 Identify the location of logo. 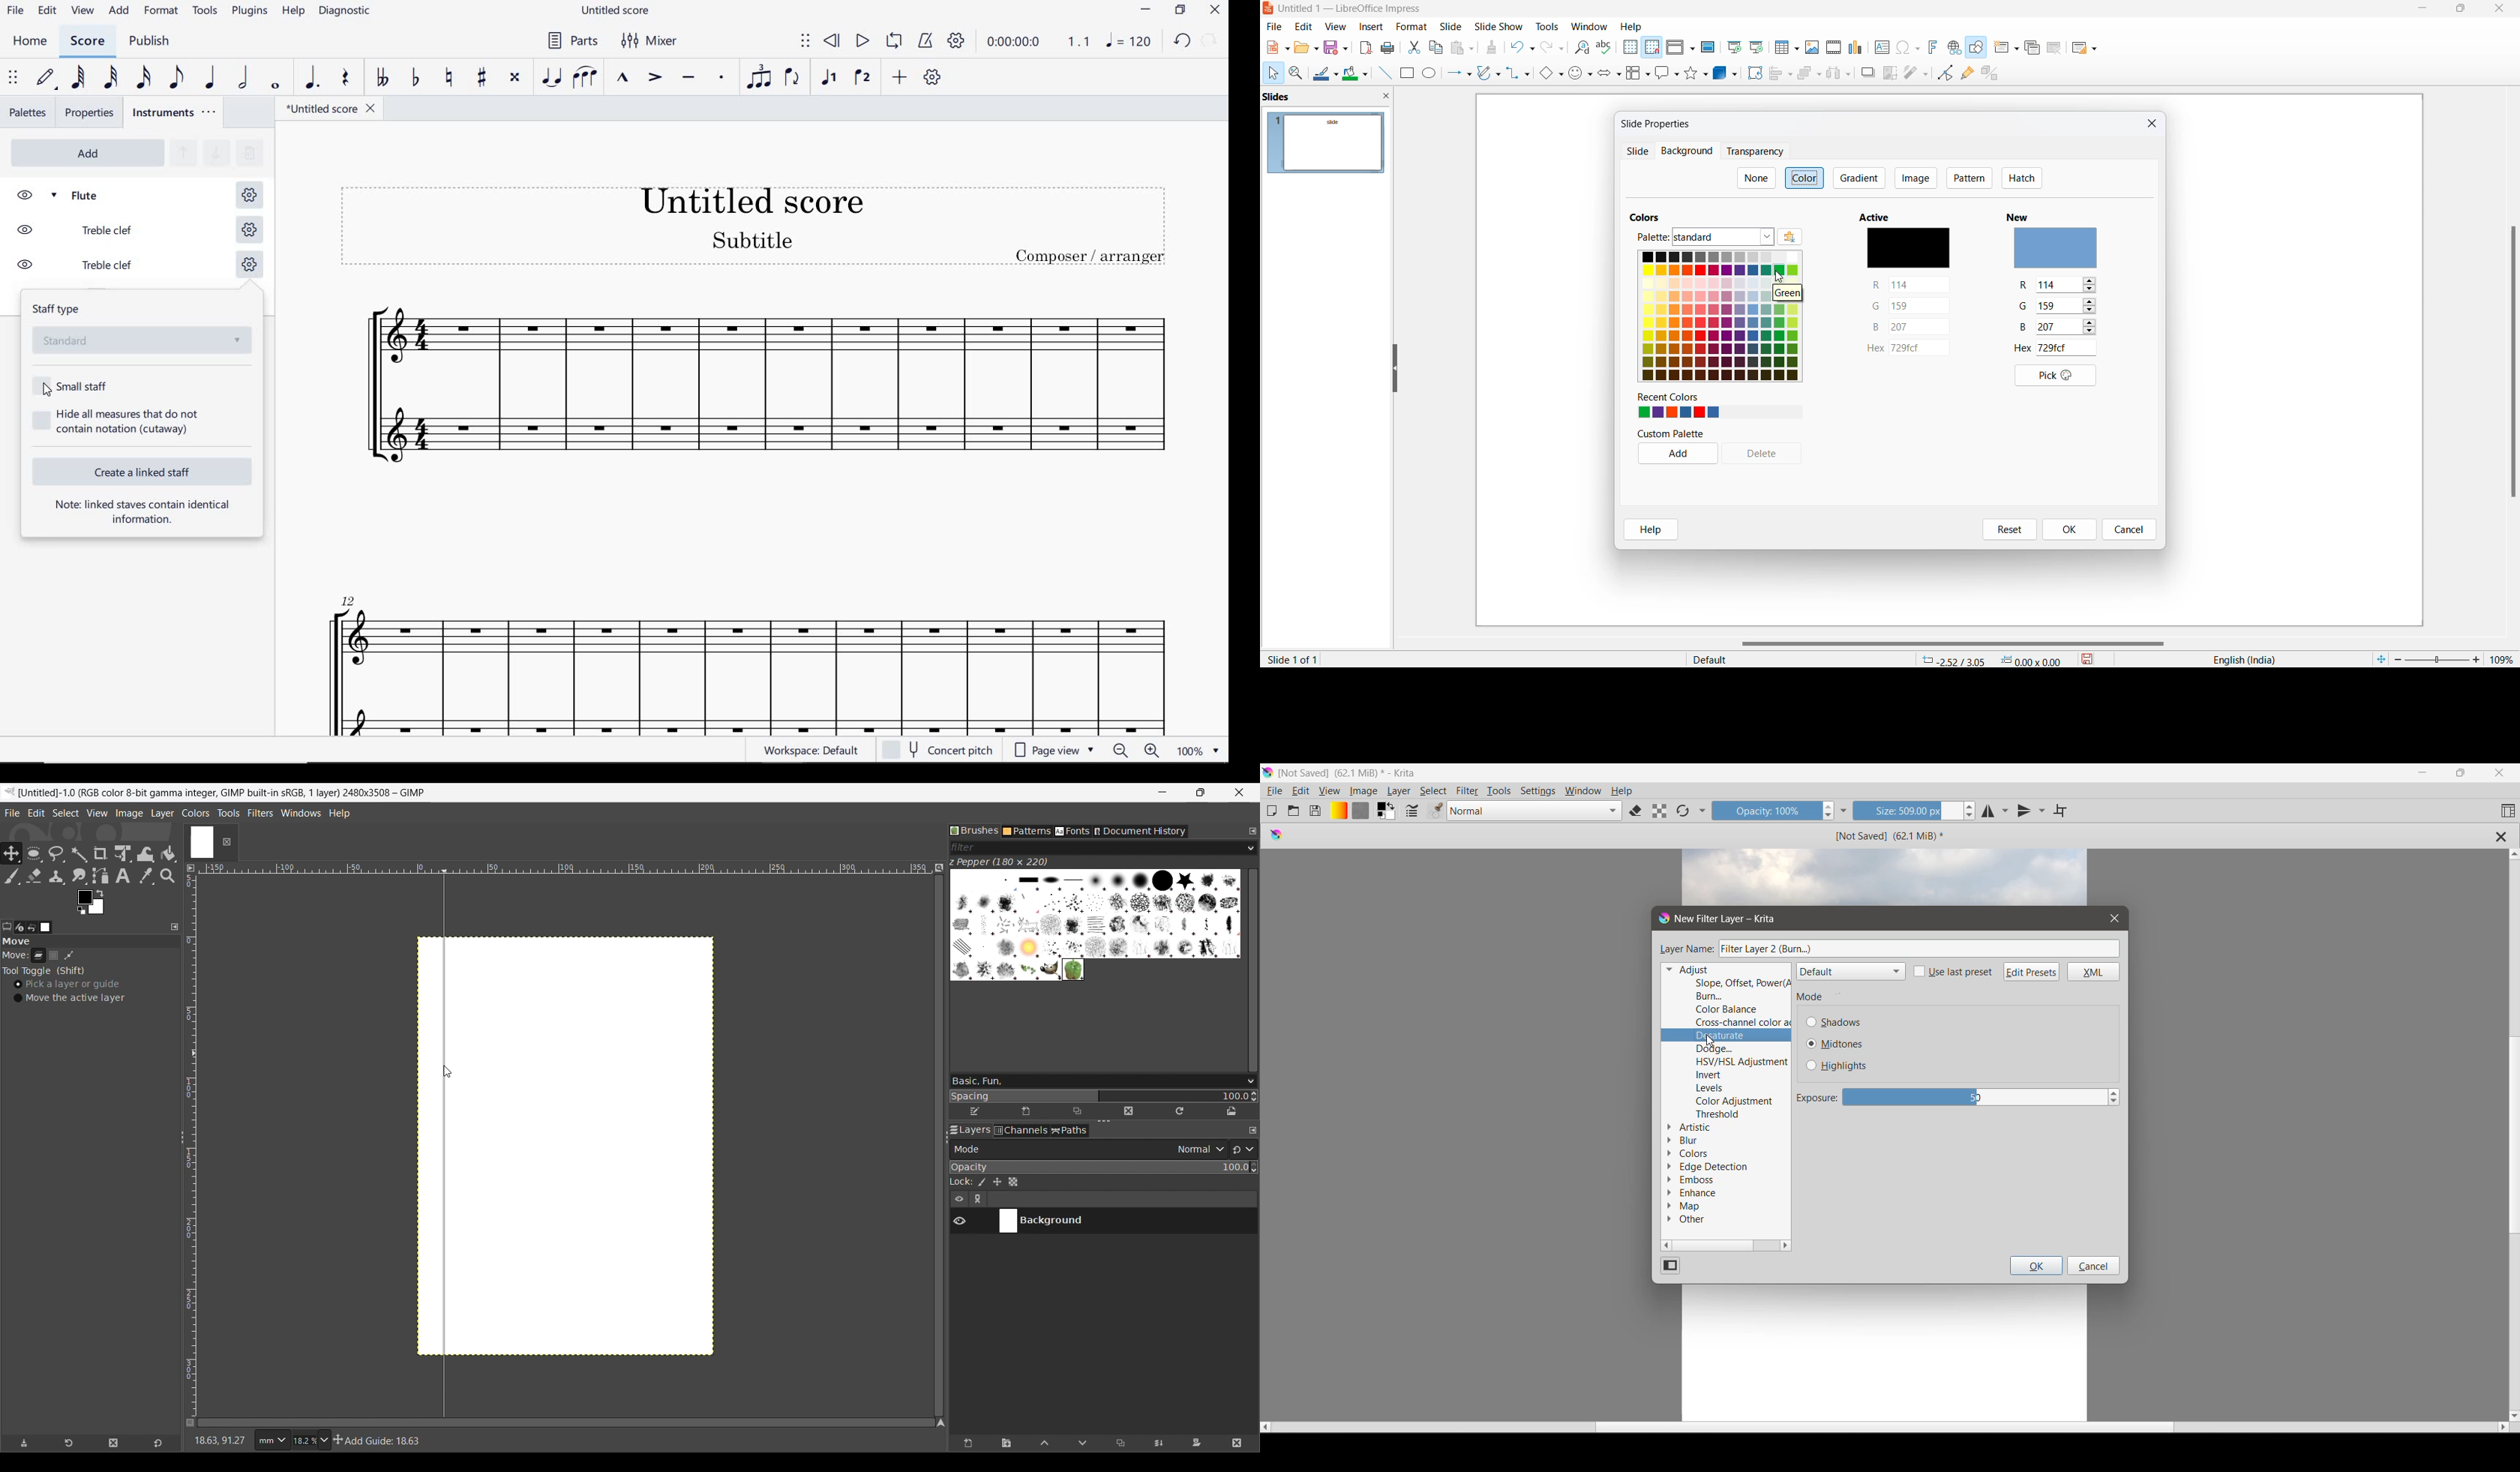
(1276, 837).